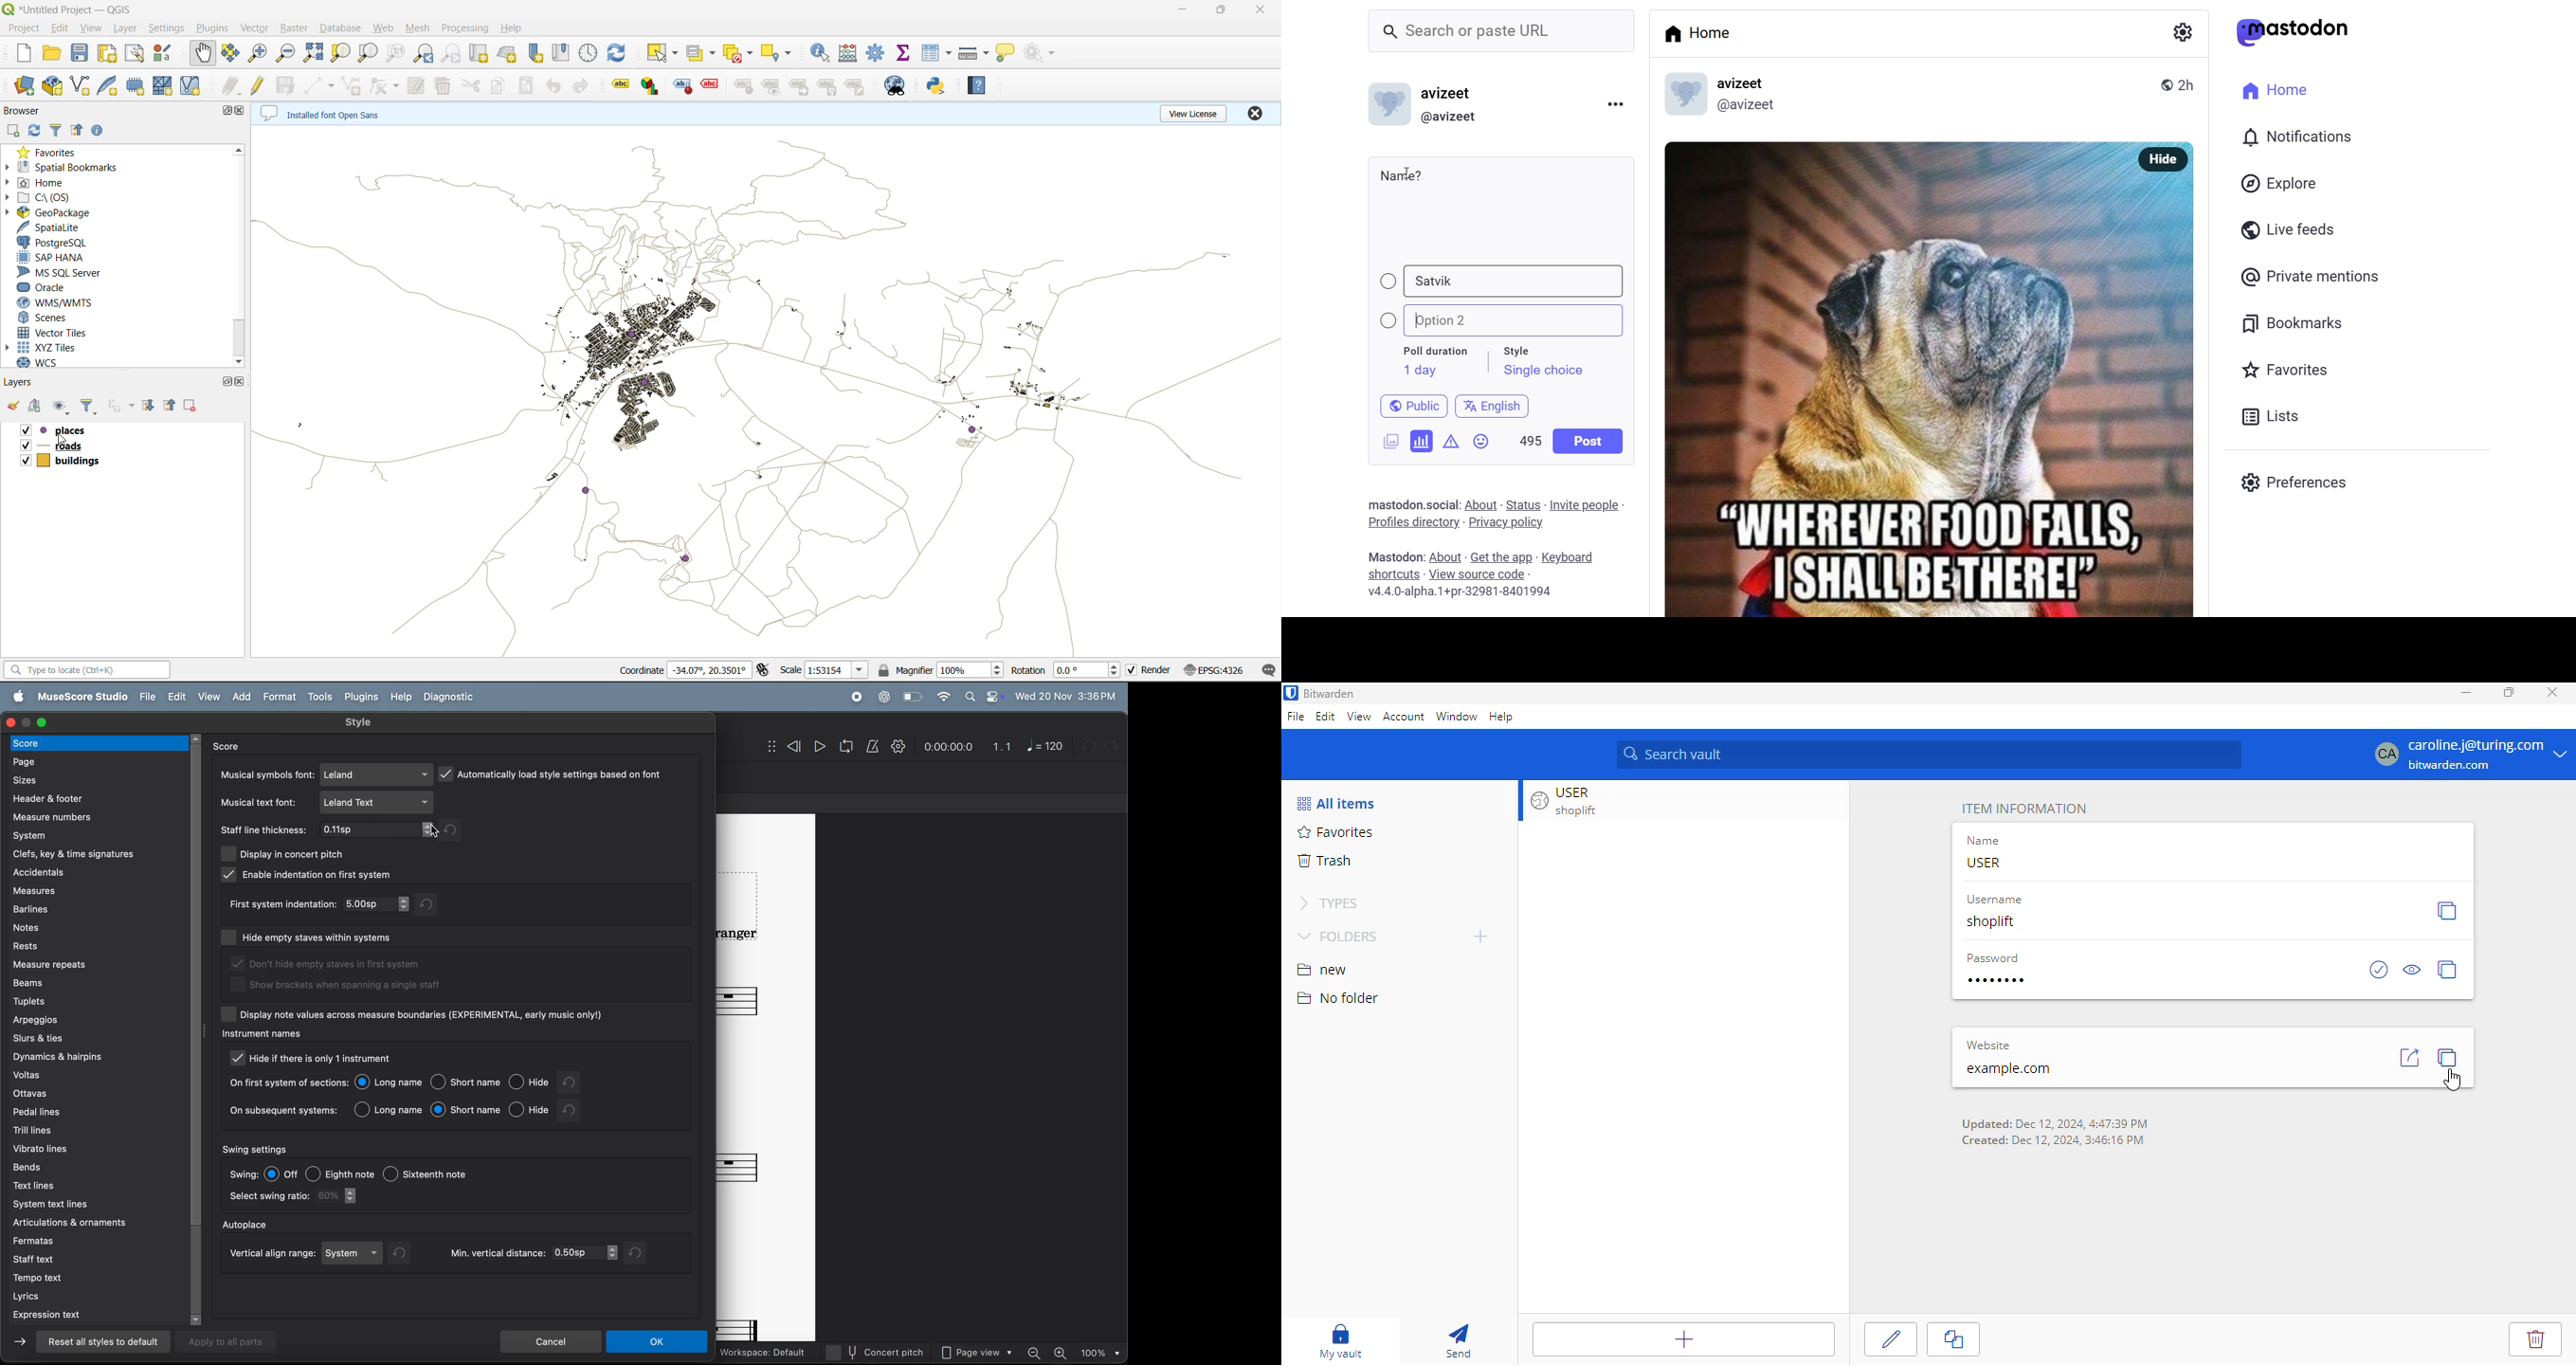 Image resolution: width=2576 pixels, height=1372 pixels. Describe the element at coordinates (1418, 371) in the screenshot. I see `1 day` at that location.